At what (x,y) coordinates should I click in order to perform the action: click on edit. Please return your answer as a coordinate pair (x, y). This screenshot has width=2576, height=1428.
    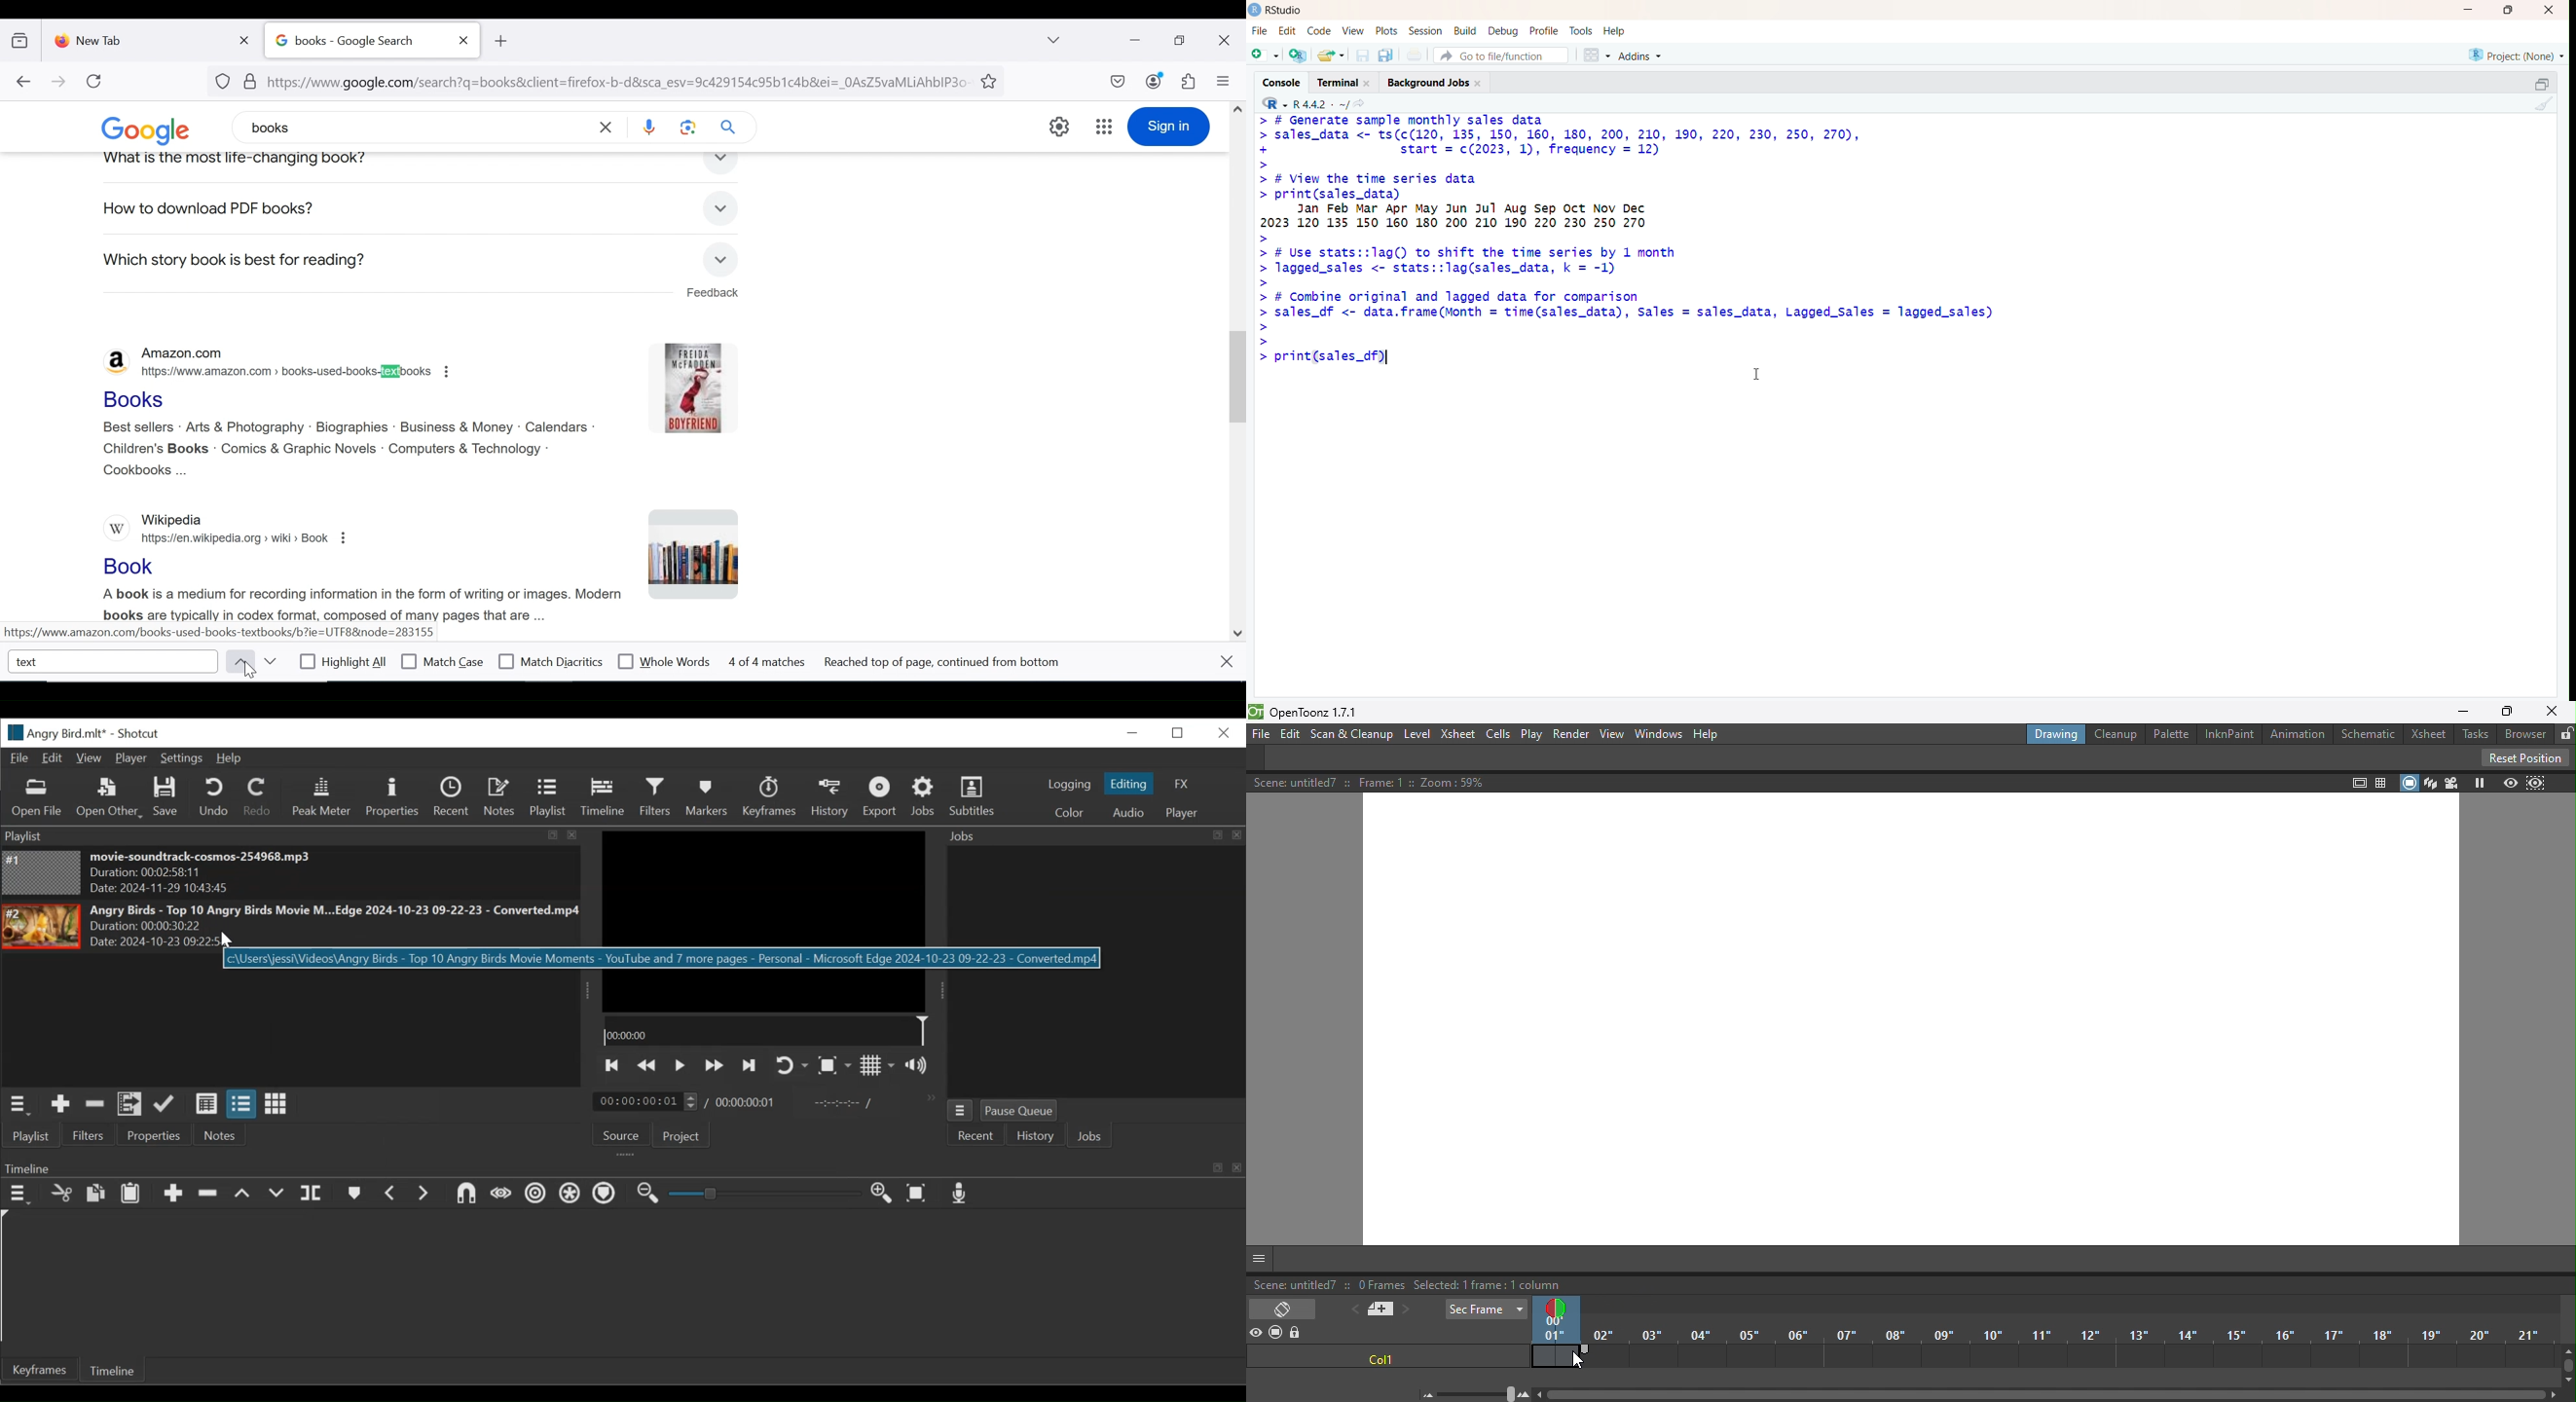
    Looking at the image, I should click on (1287, 30).